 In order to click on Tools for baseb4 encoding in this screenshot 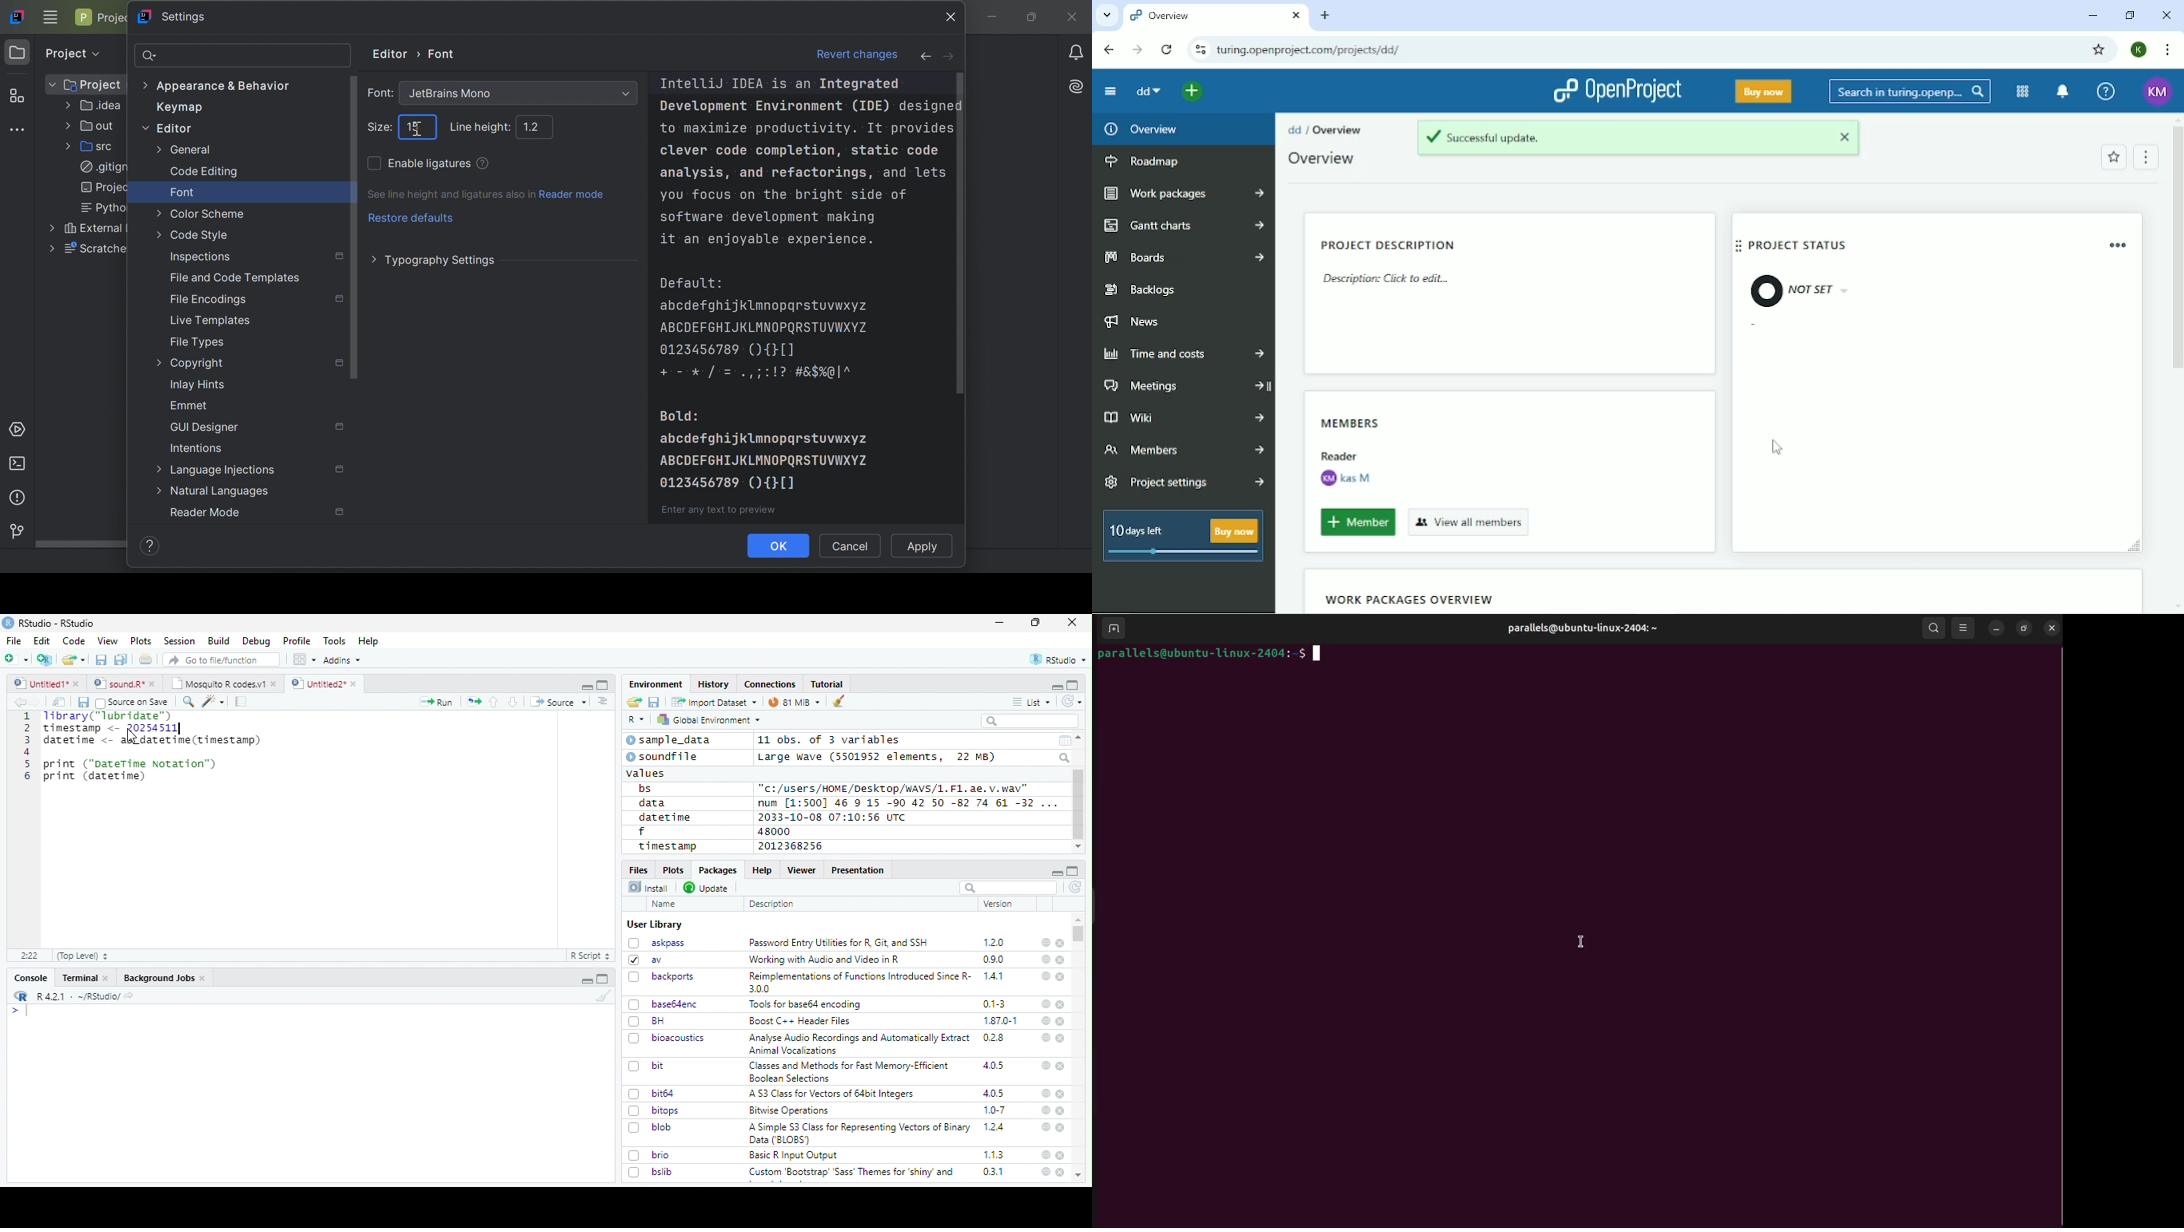, I will do `click(807, 1005)`.